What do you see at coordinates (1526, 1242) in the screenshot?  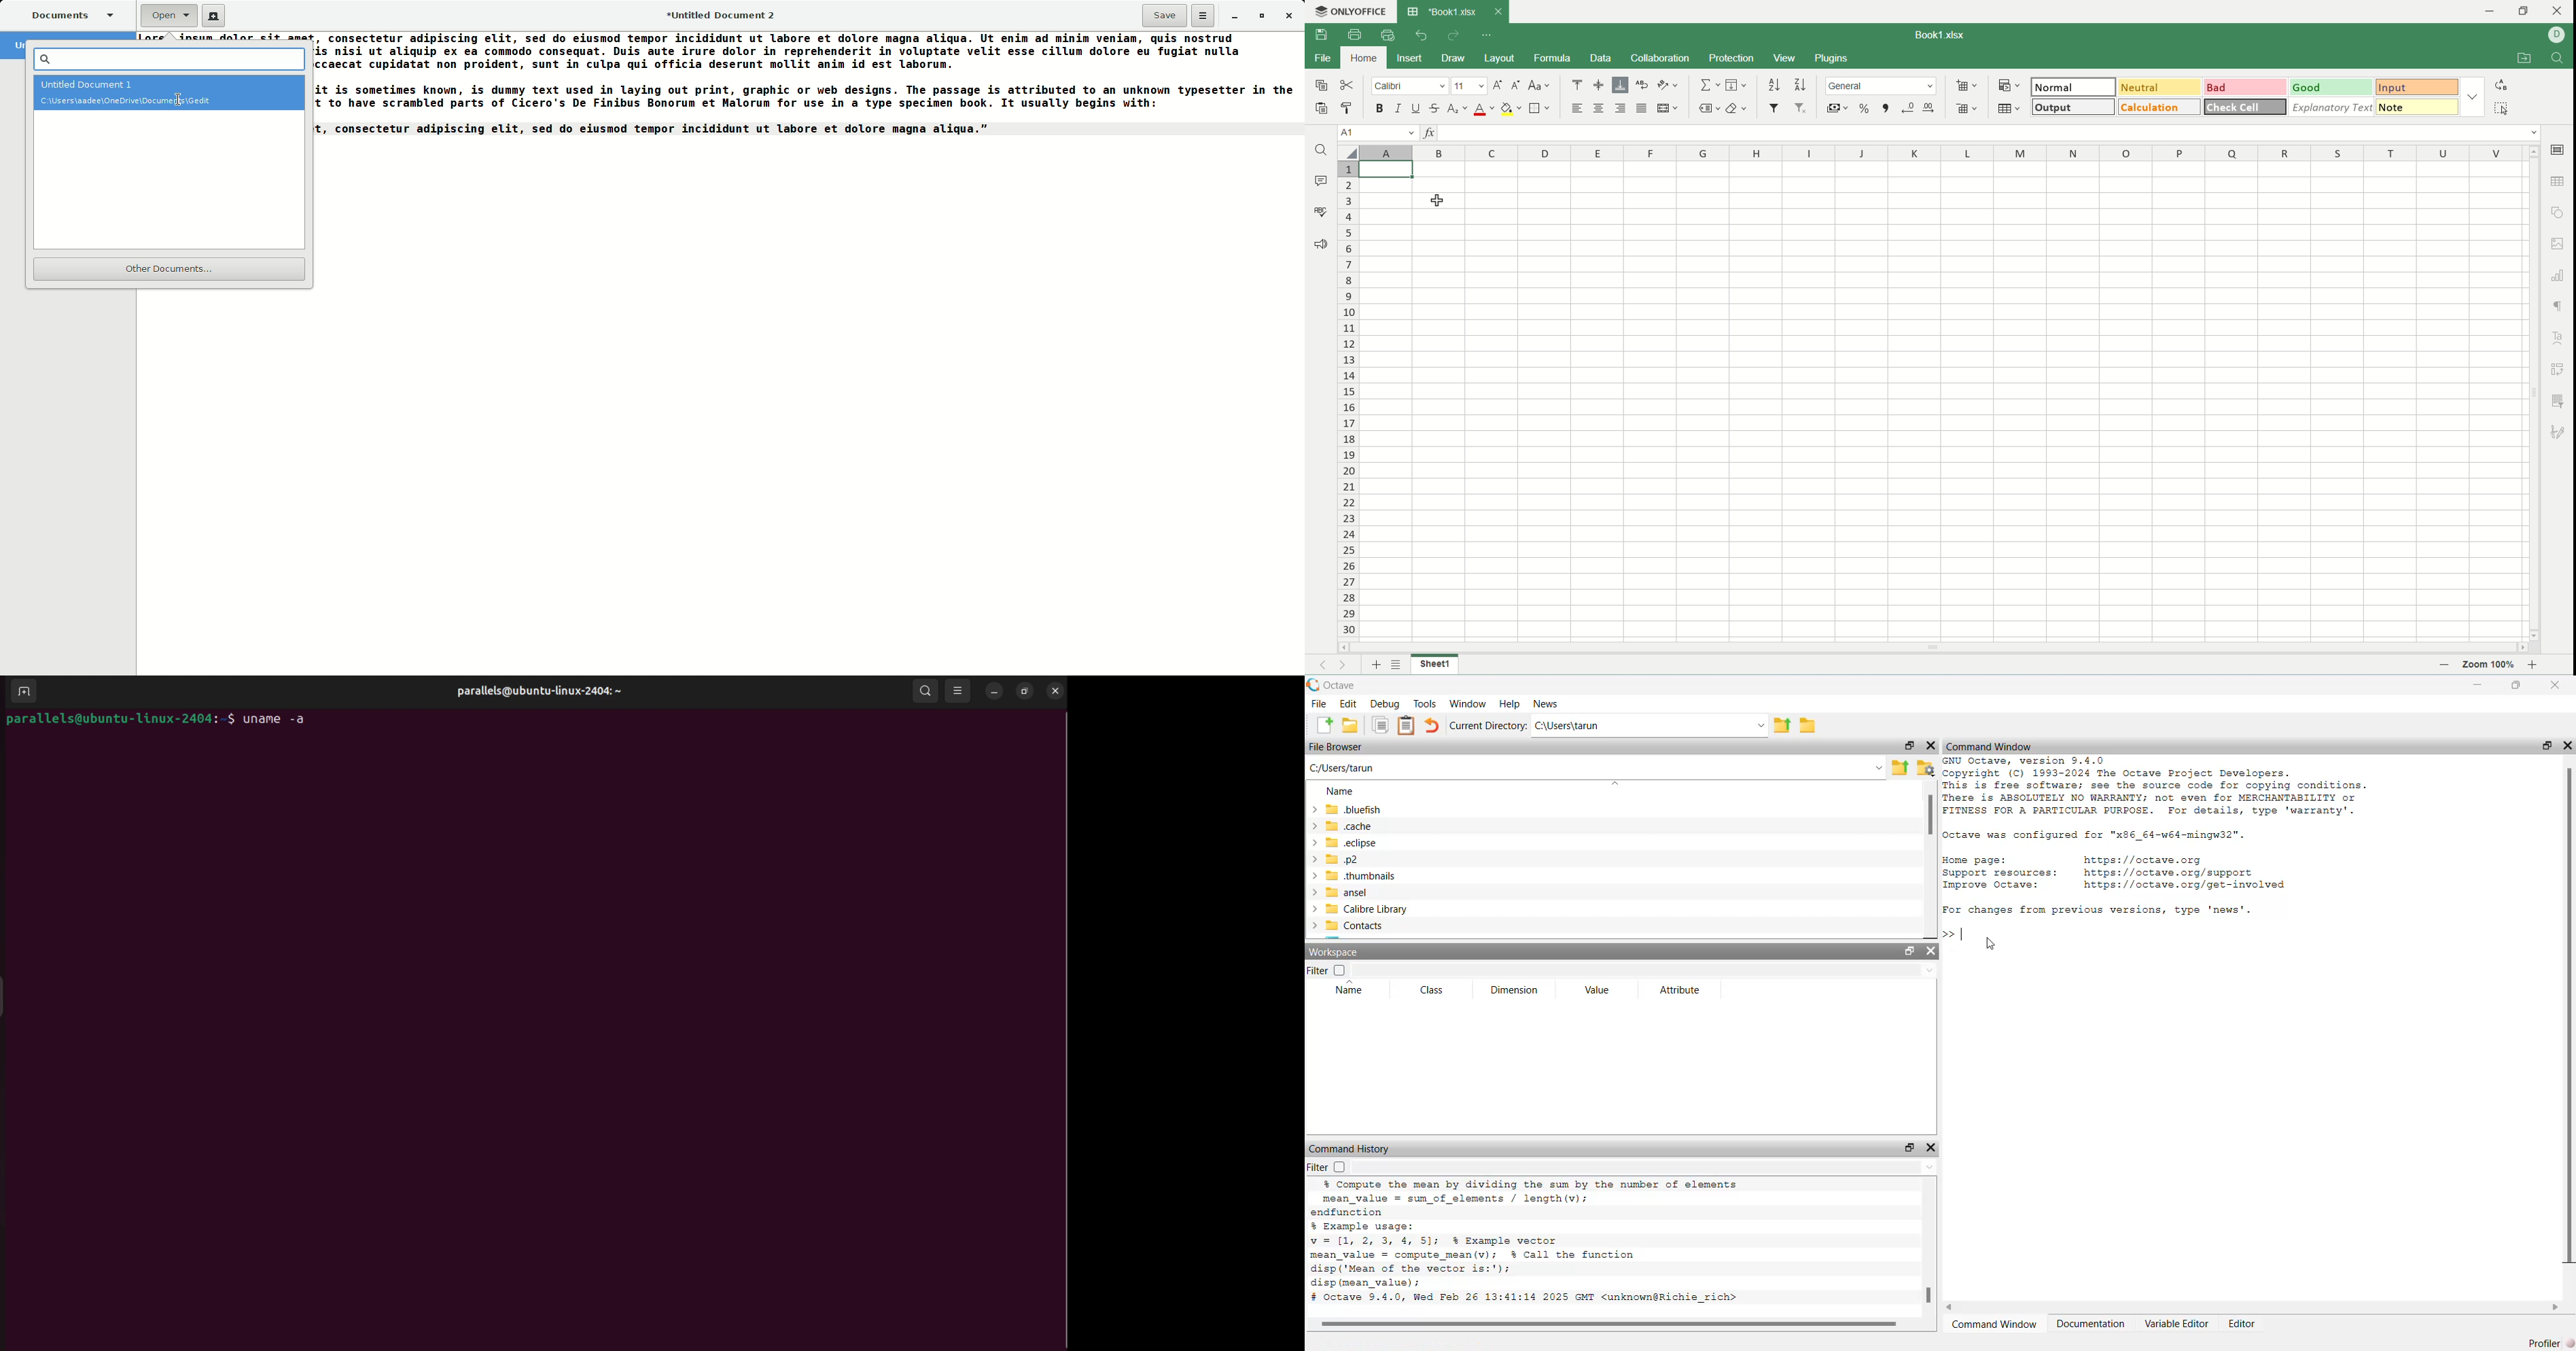 I see `% Compute the mean by dividing the sum by the number of elements
mean_value = sum_of_elements / length (v);

endfunction

% Example usage:

v=1[1, 2, 3, 4 5]; % Example vector

mean_value = compute mean(v); % Call the function

disp('Mean of the vector is:');

disp (mean_value) ;

# Octave 9.4.0, Wed Feb 26 13:41:14 2025 GMT <unknown@Richie_rich>` at bounding box center [1526, 1242].